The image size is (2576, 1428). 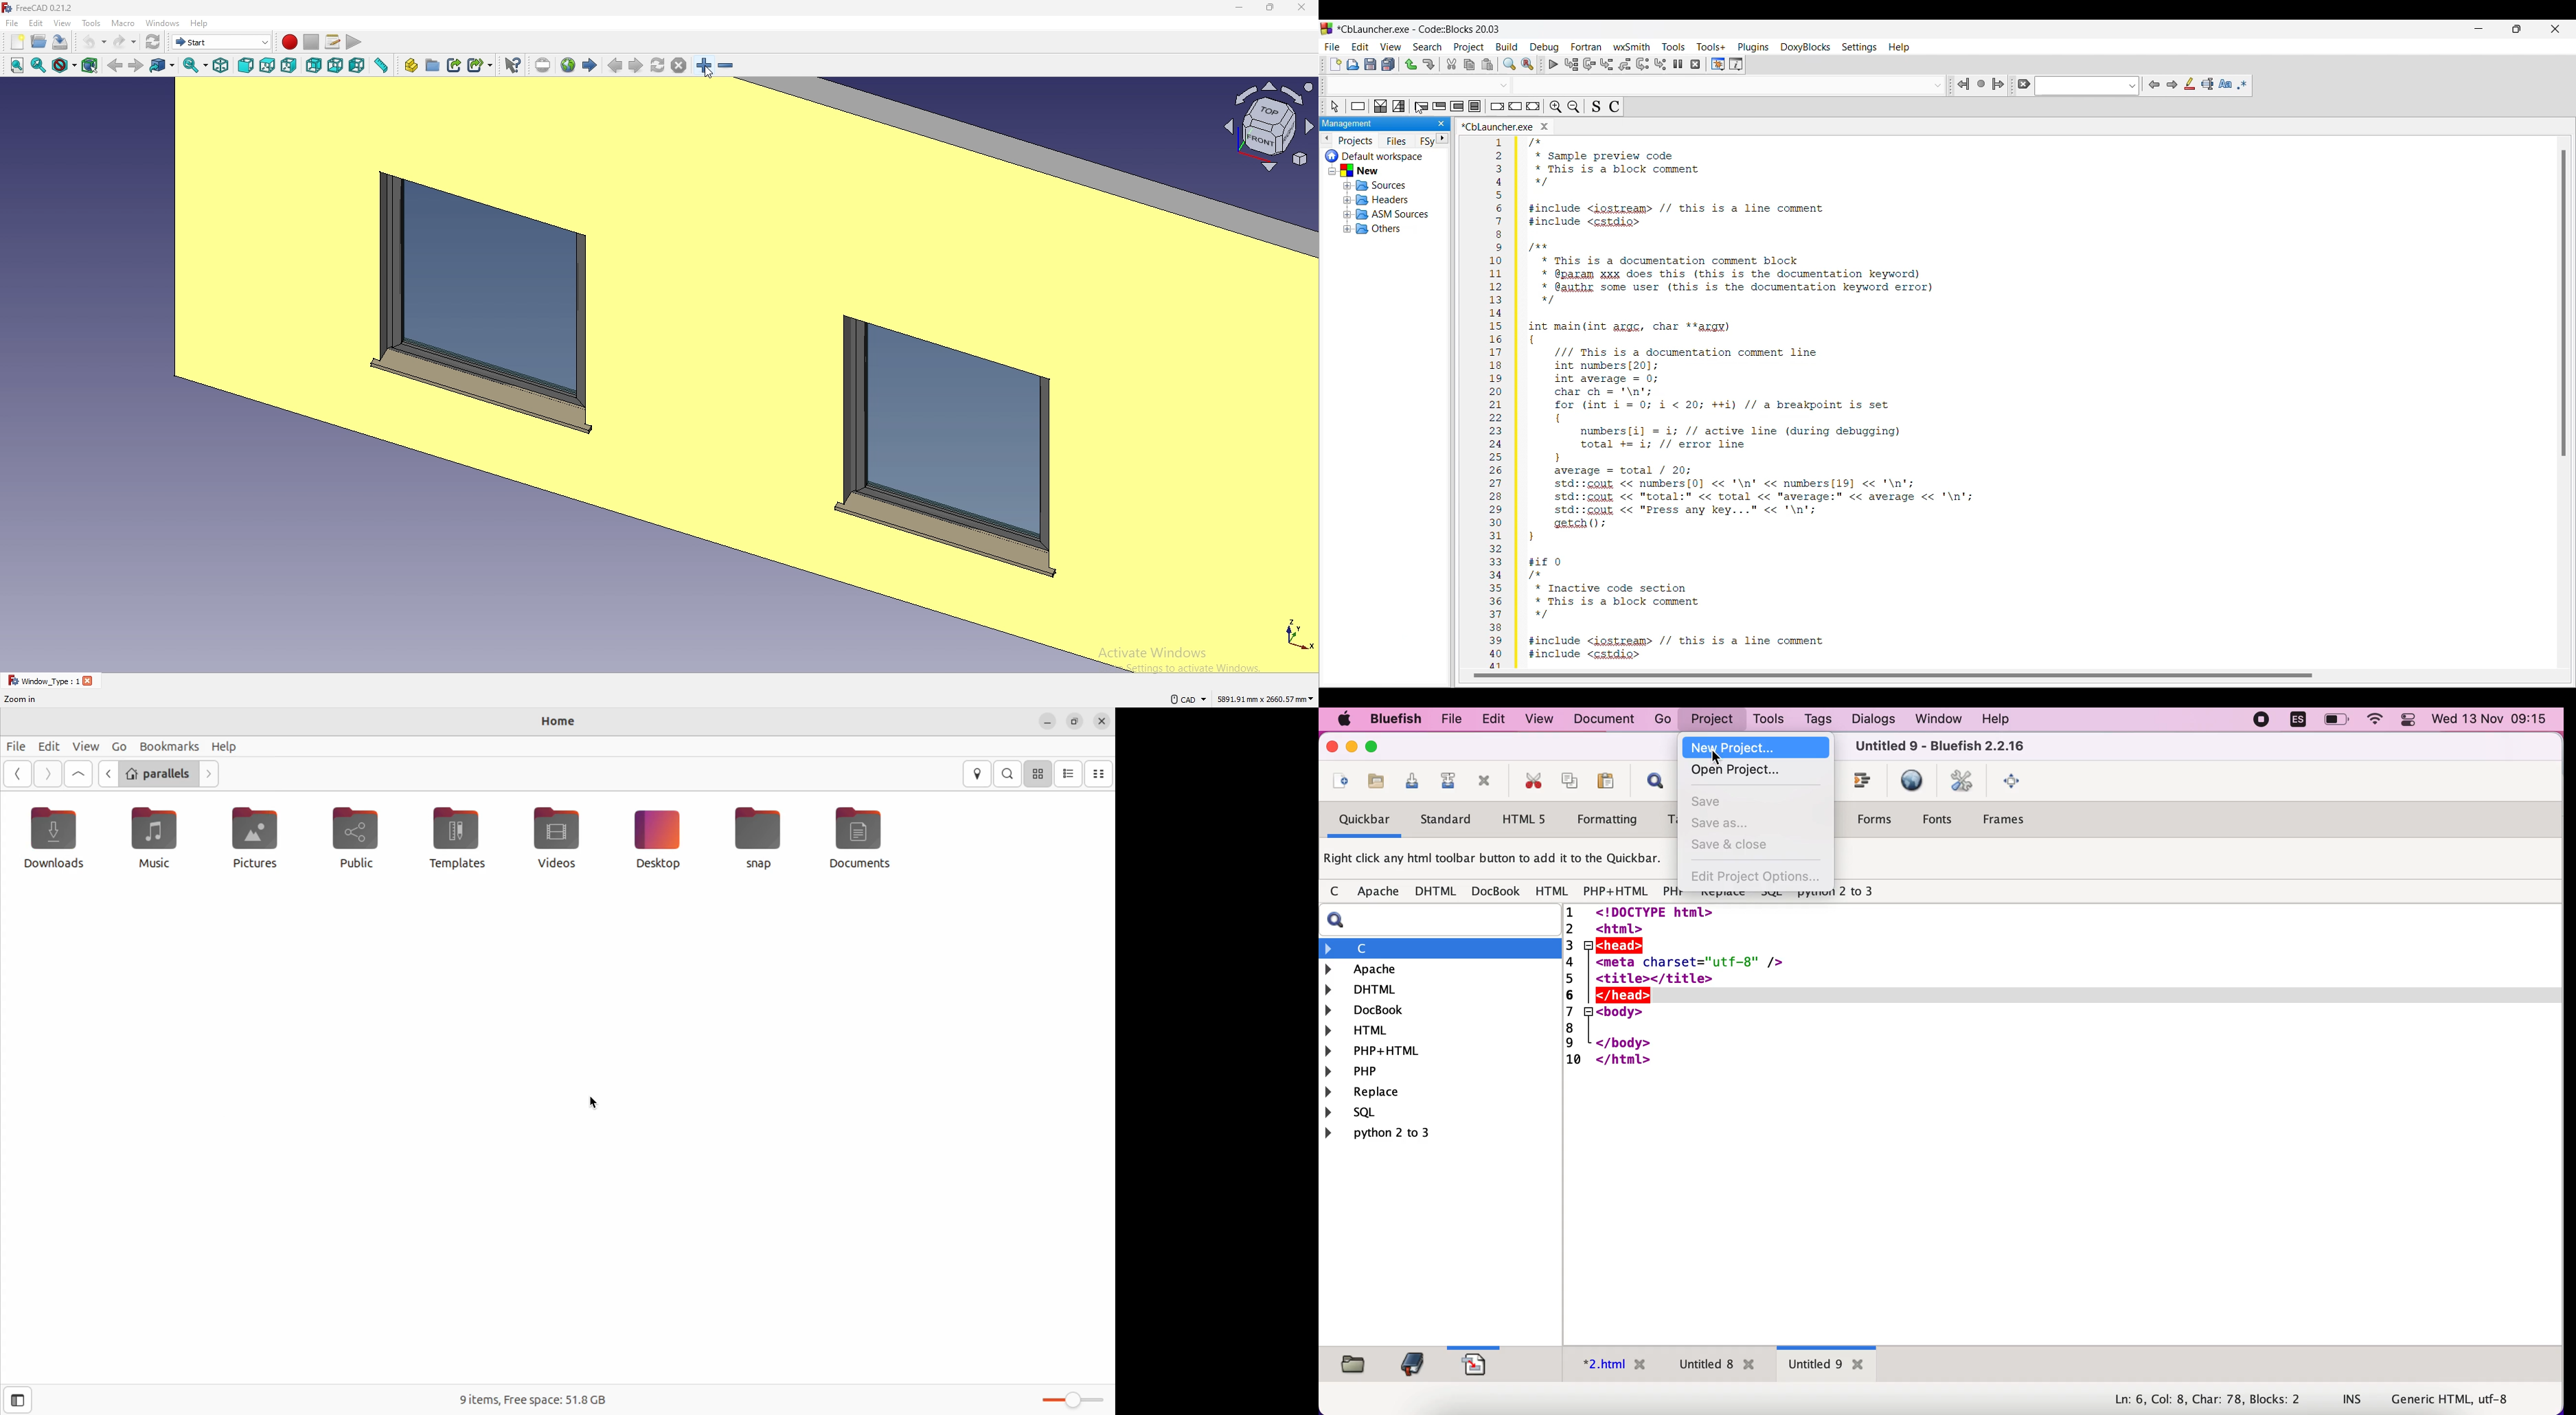 What do you see at coordinates (1480, 1363) in the screenshot?
I see `snippets` at bounding box center [1480, 1363].